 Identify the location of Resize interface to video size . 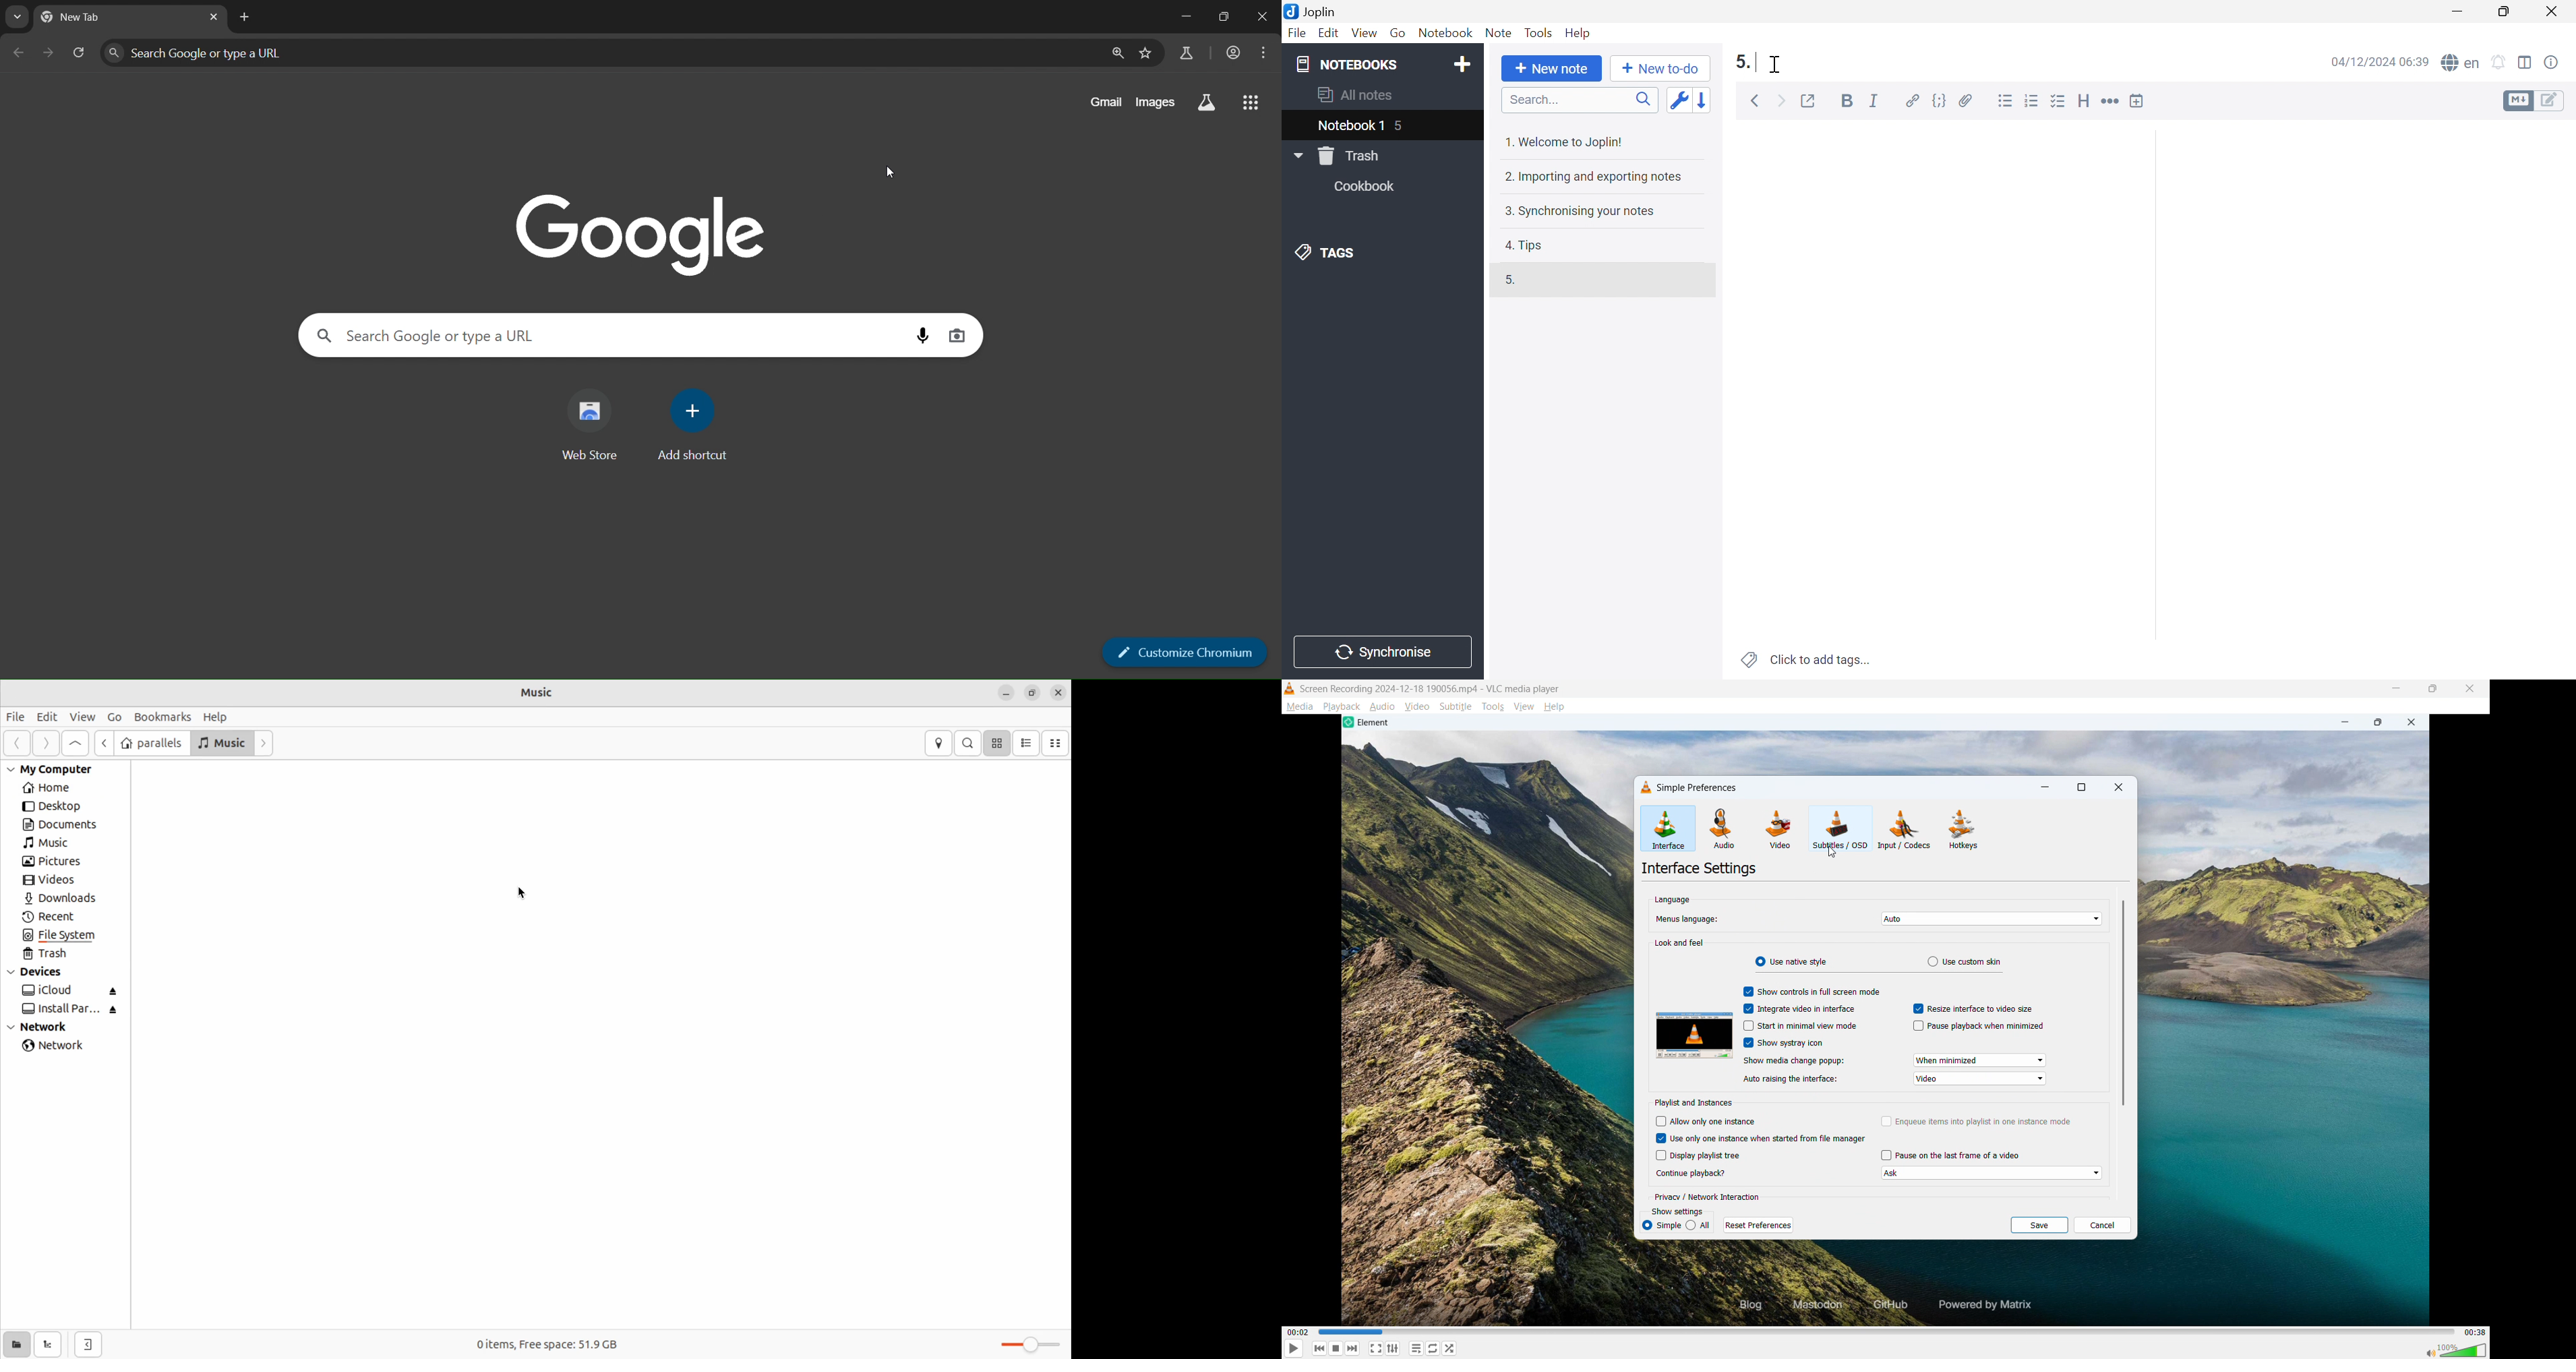
(1981, 1009).